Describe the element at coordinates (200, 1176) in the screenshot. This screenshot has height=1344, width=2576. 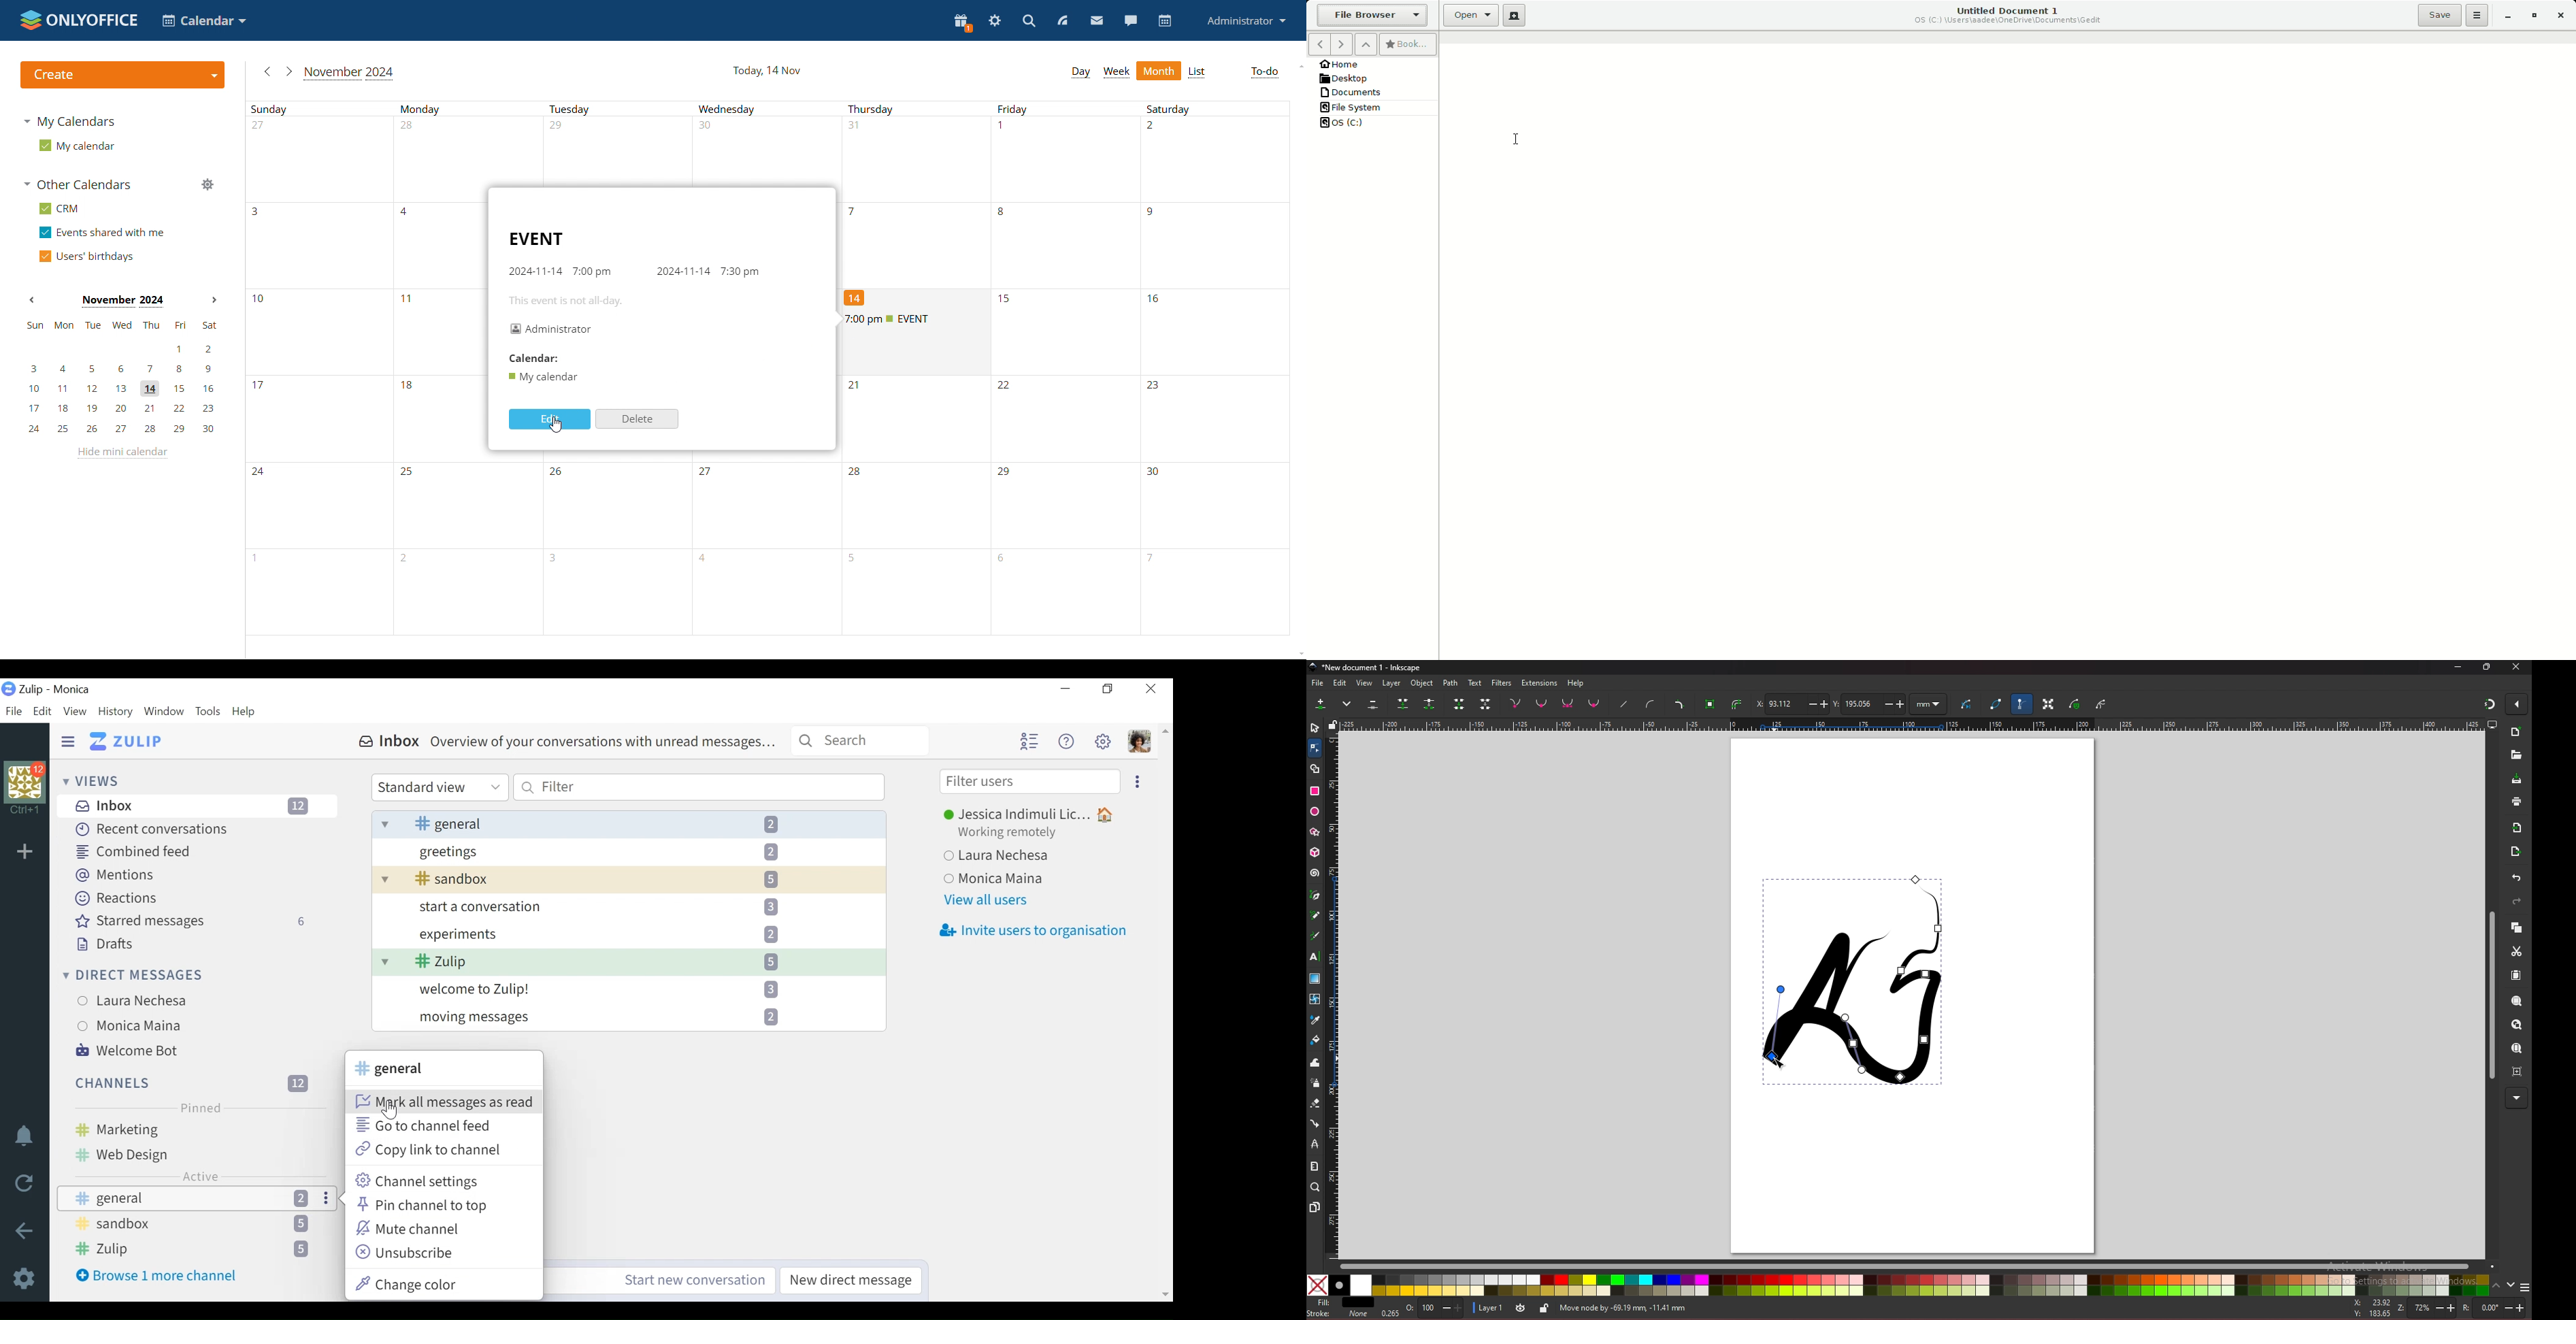
I see `Active` at that location.